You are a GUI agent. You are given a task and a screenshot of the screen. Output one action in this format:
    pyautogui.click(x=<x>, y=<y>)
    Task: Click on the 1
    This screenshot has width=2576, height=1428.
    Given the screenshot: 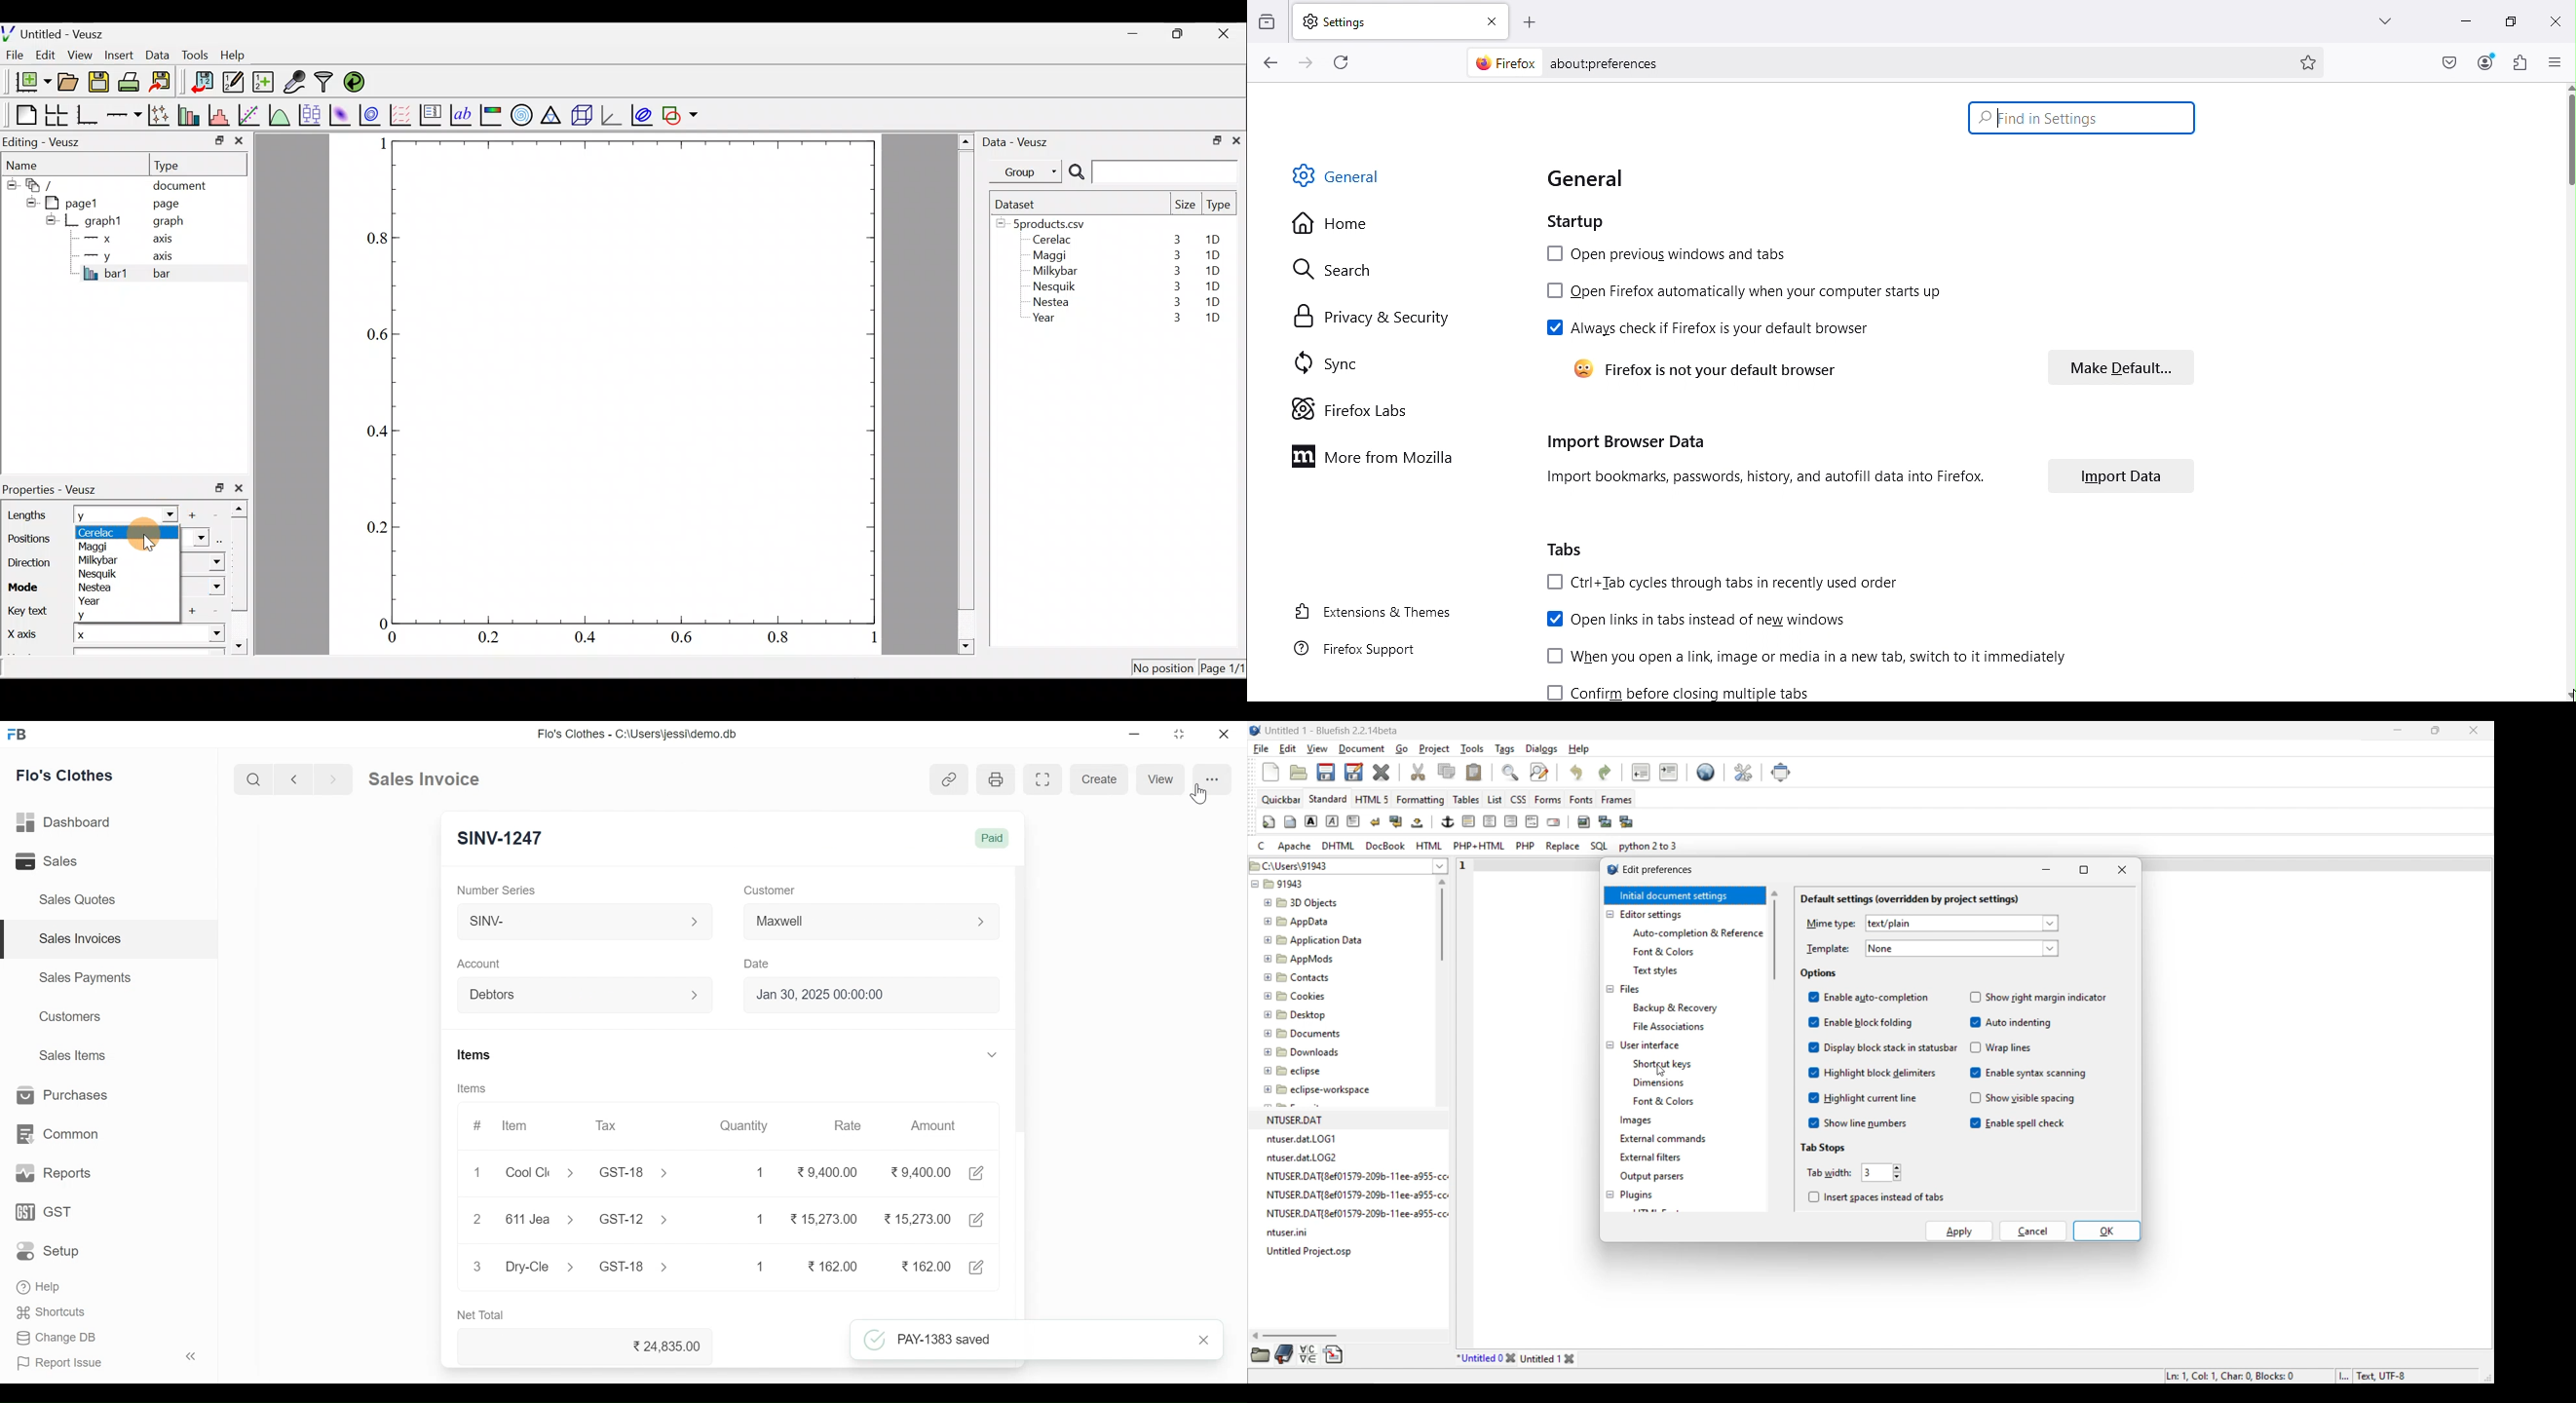 What is the action you would take?
    pyautogui.click(x=872, y=640)
    